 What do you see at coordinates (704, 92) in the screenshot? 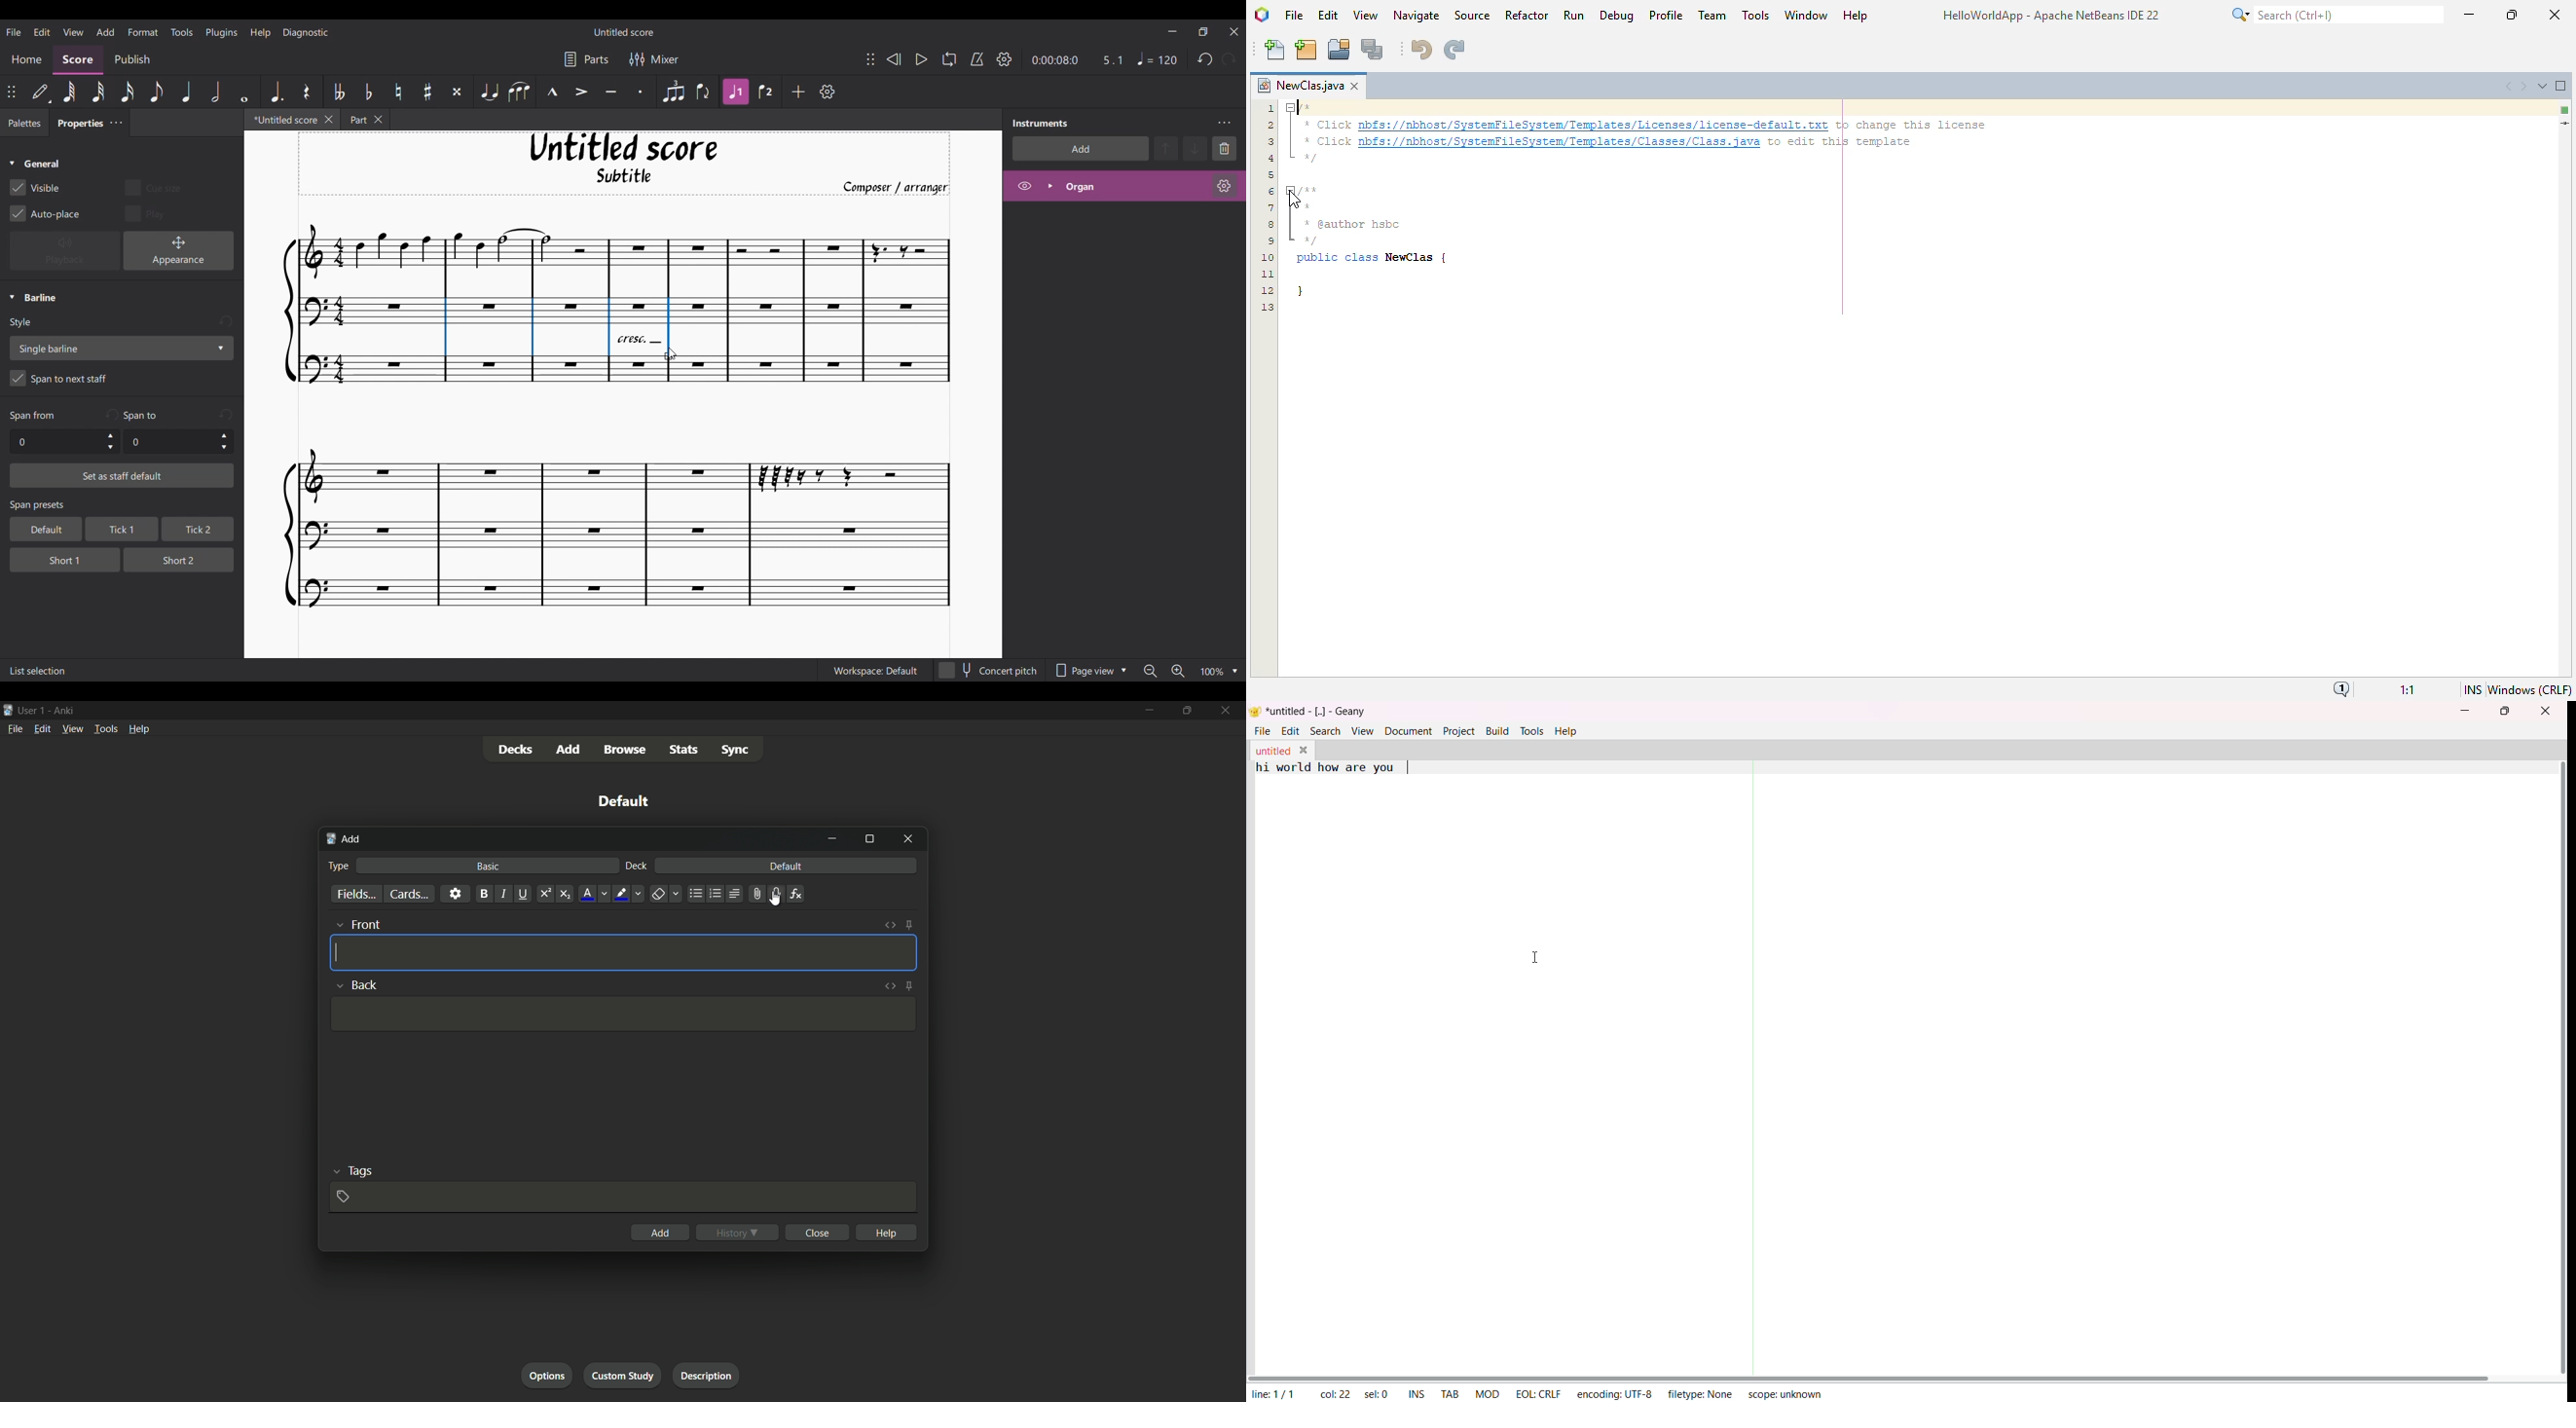
I see `Flip direction` at bounding box center [704, 92].